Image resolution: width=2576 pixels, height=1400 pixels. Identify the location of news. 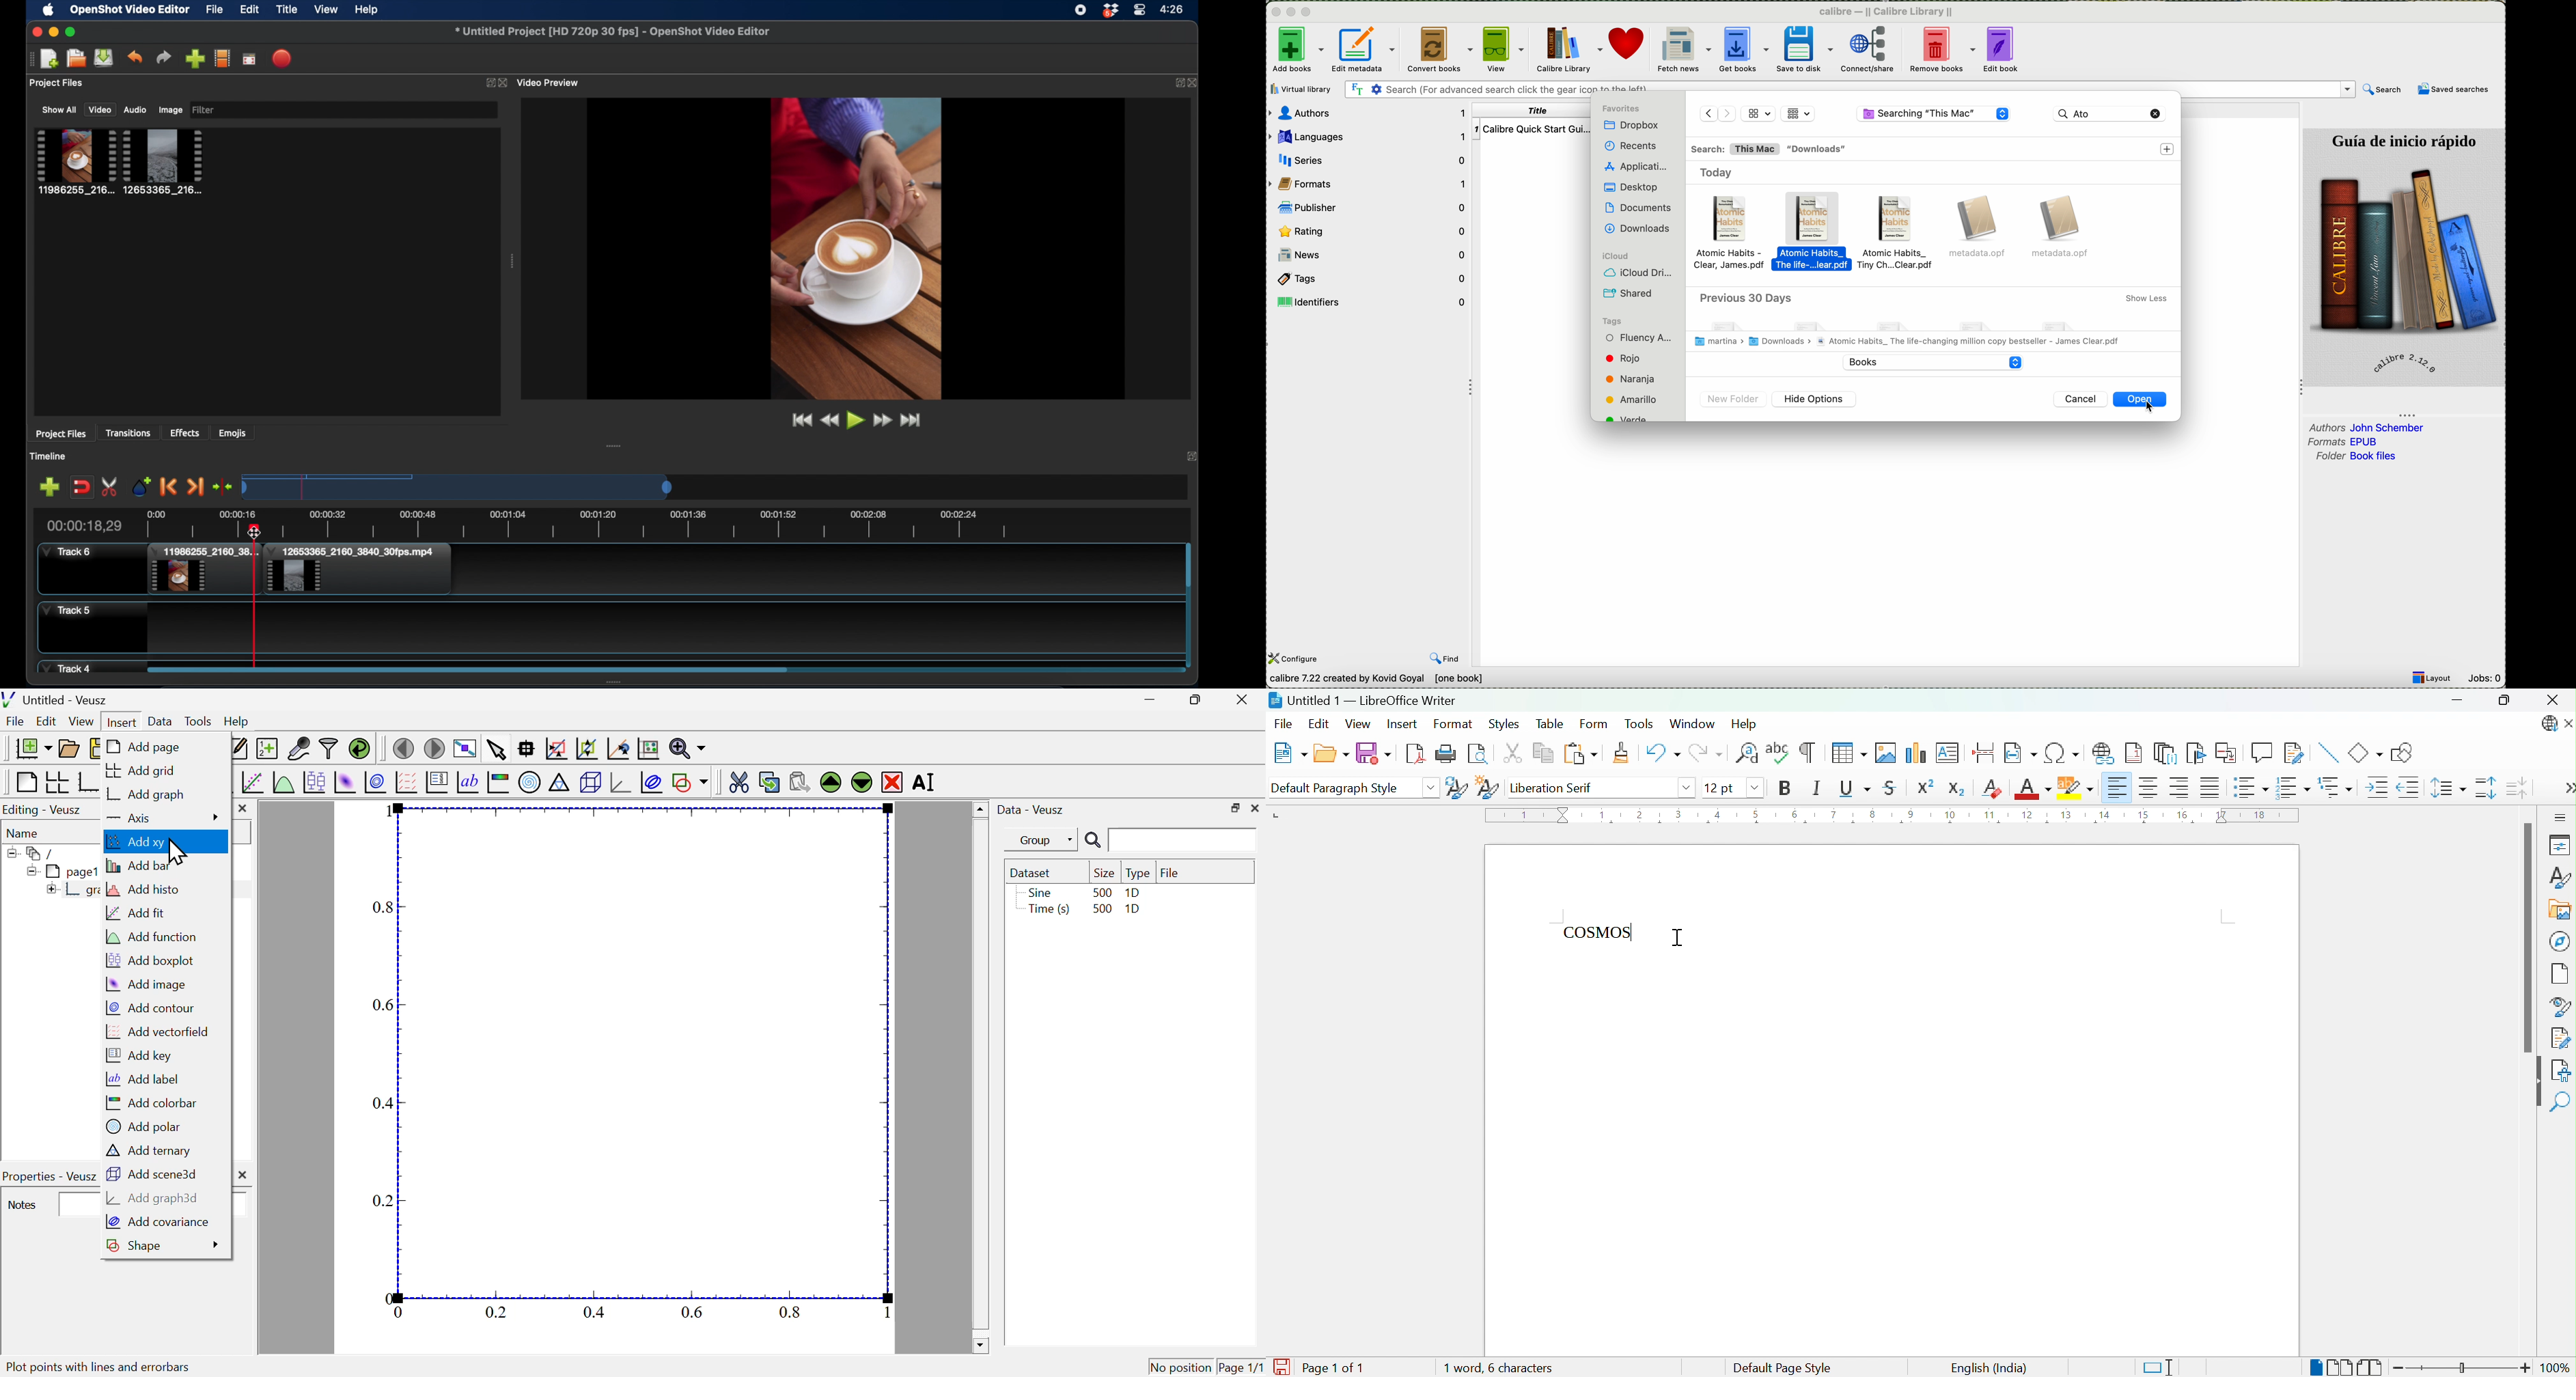
(1369, 255).